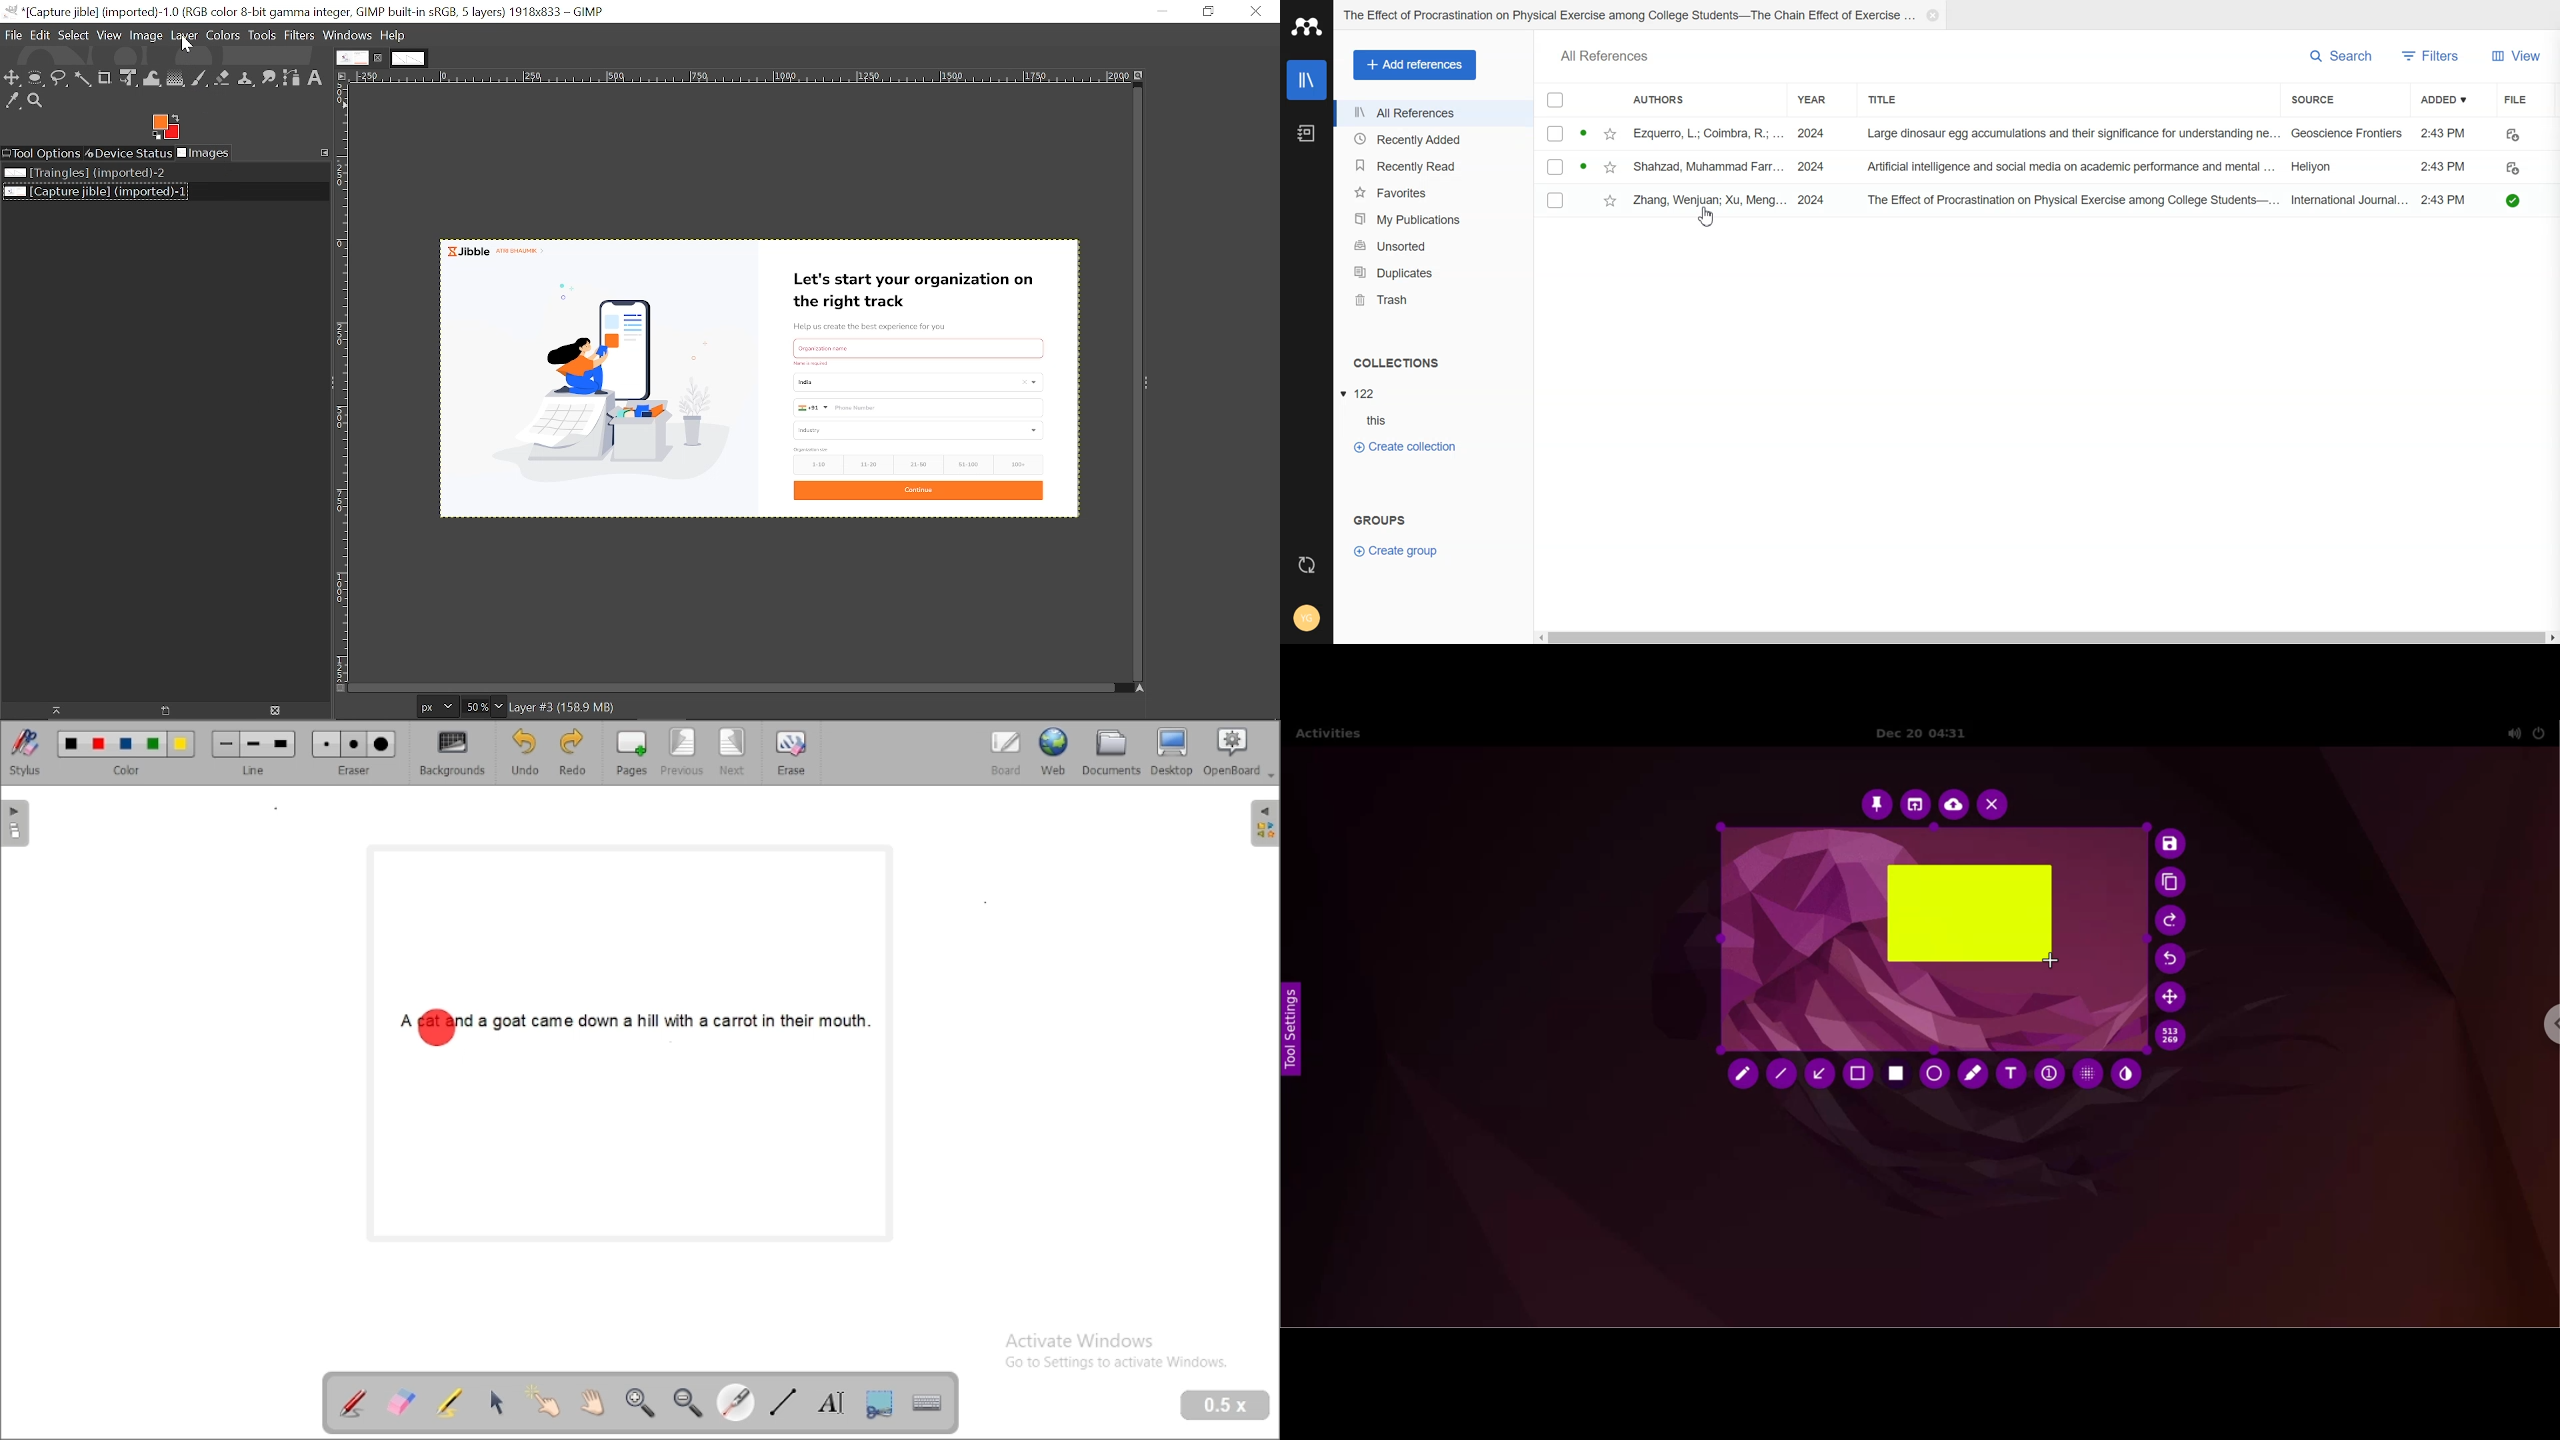 The width and height of the screenshot is (2576, 1456). I want to click on Toggle quick mask on/off, so click(339, 688).